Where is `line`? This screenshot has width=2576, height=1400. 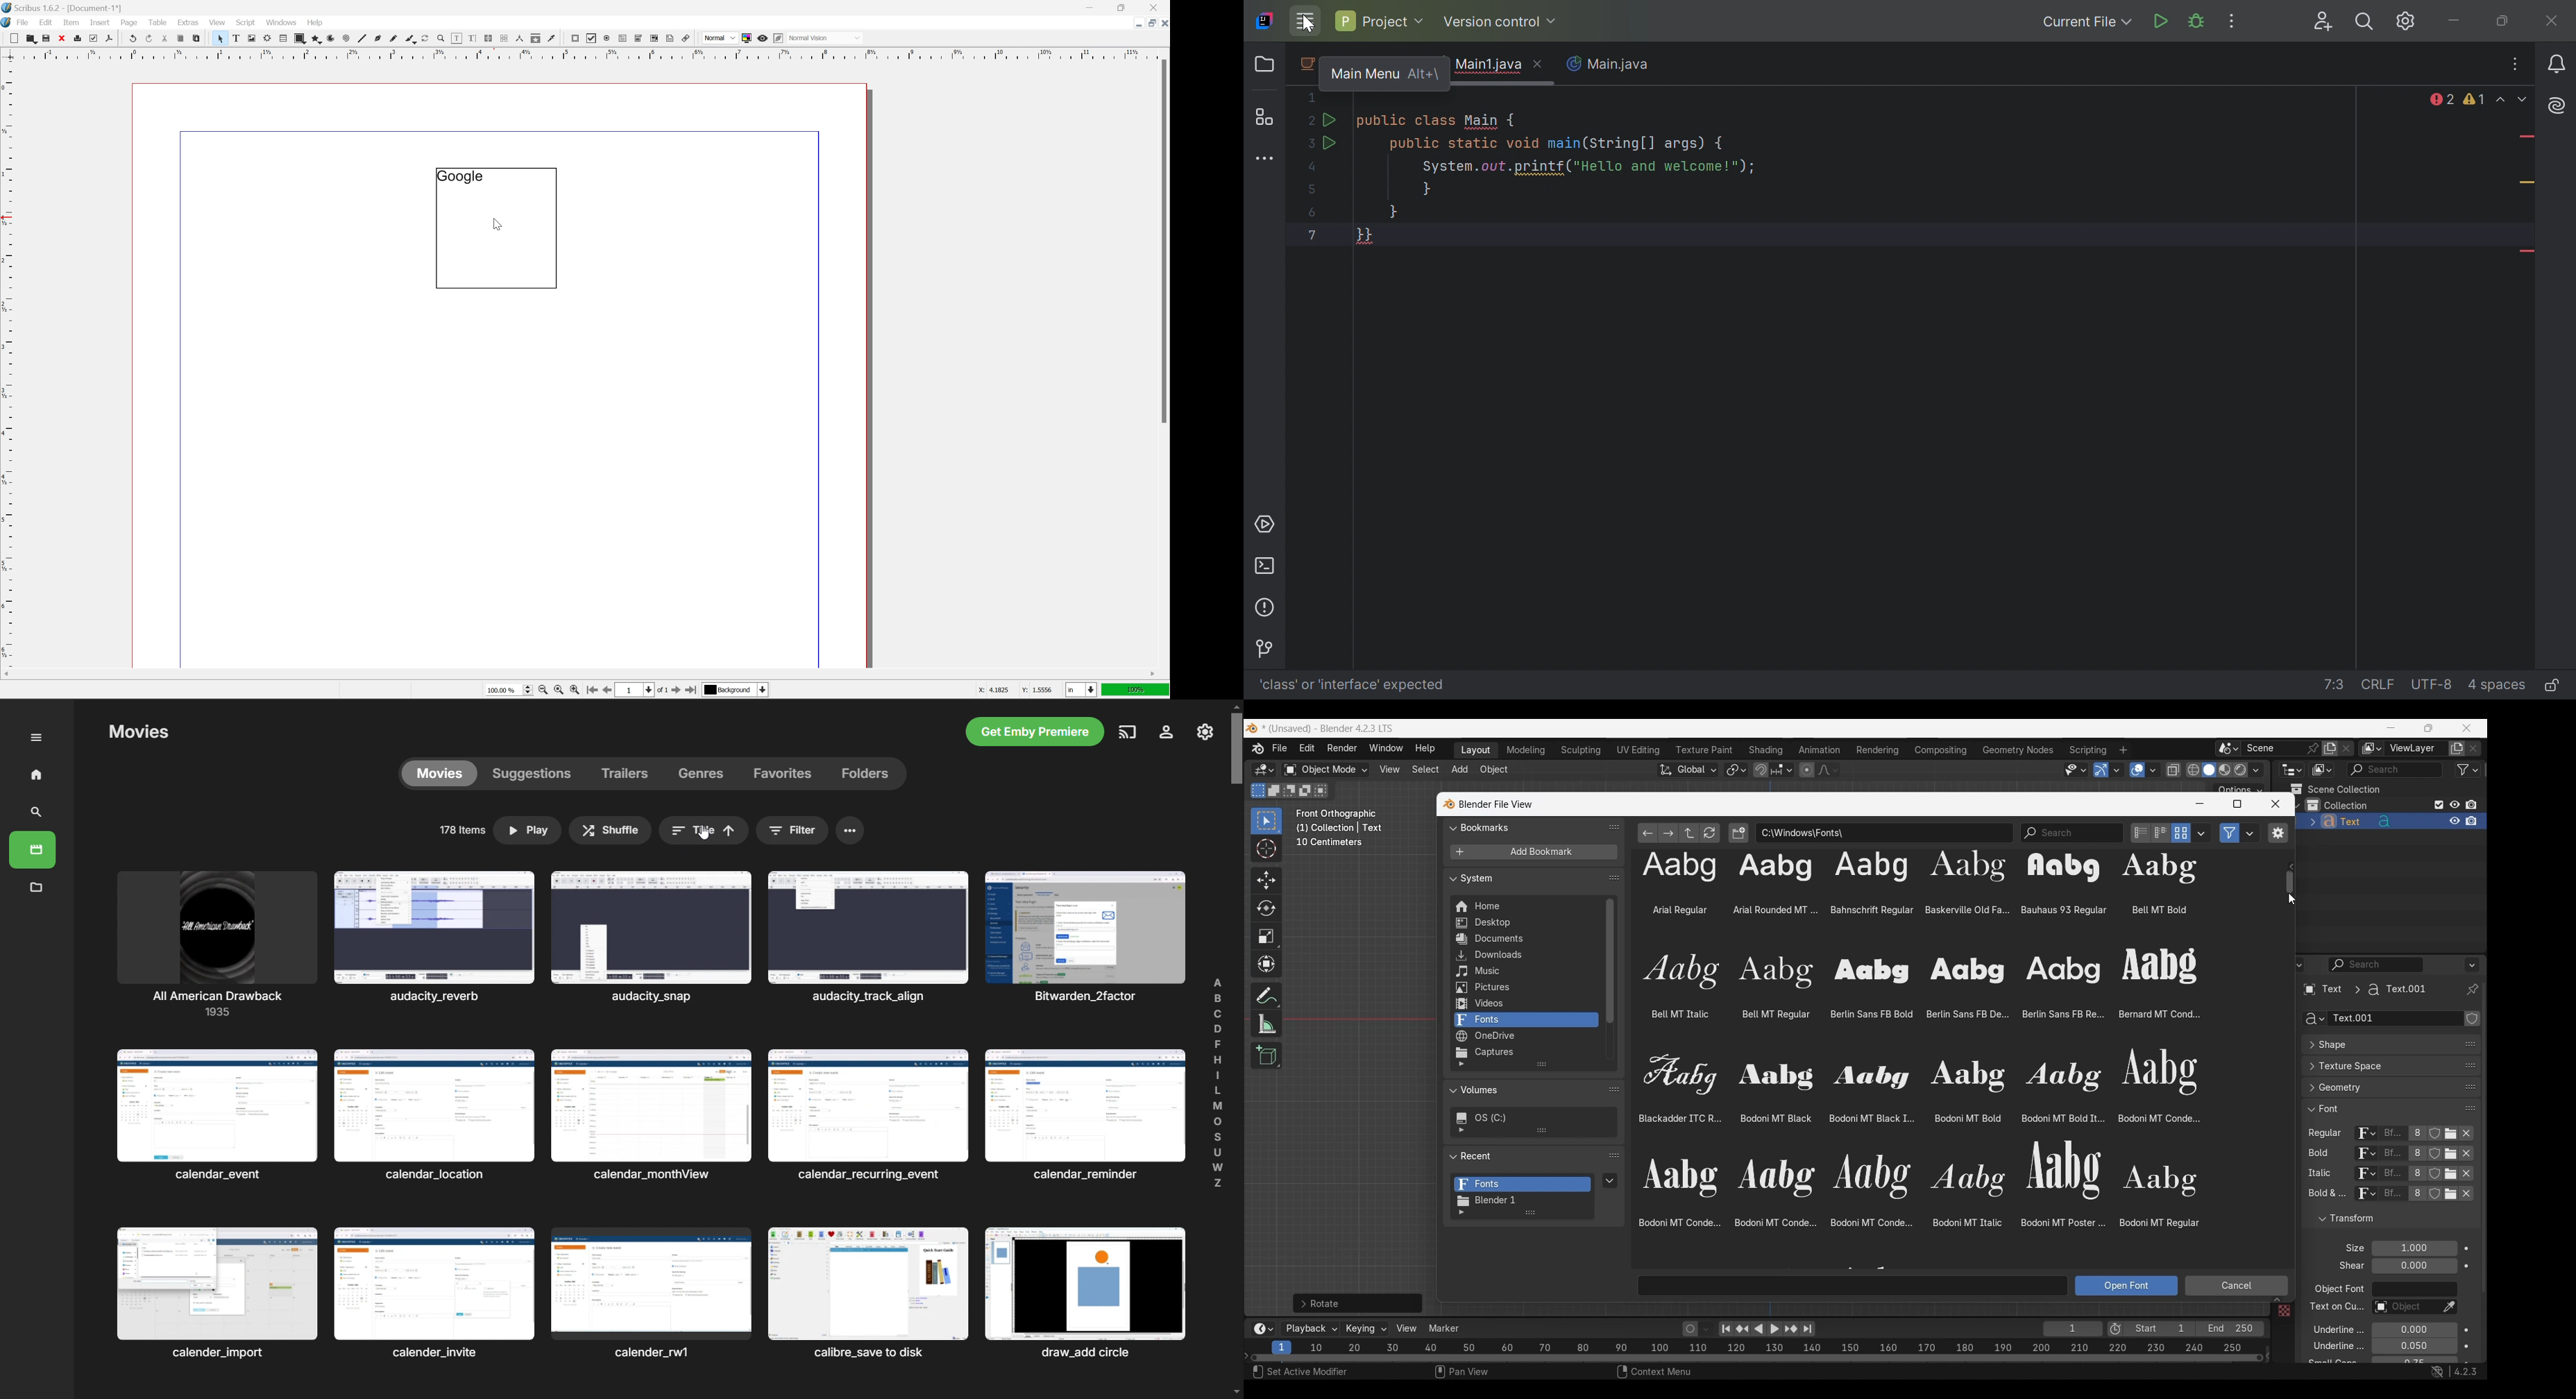 line is located at coordinates (362, 39).